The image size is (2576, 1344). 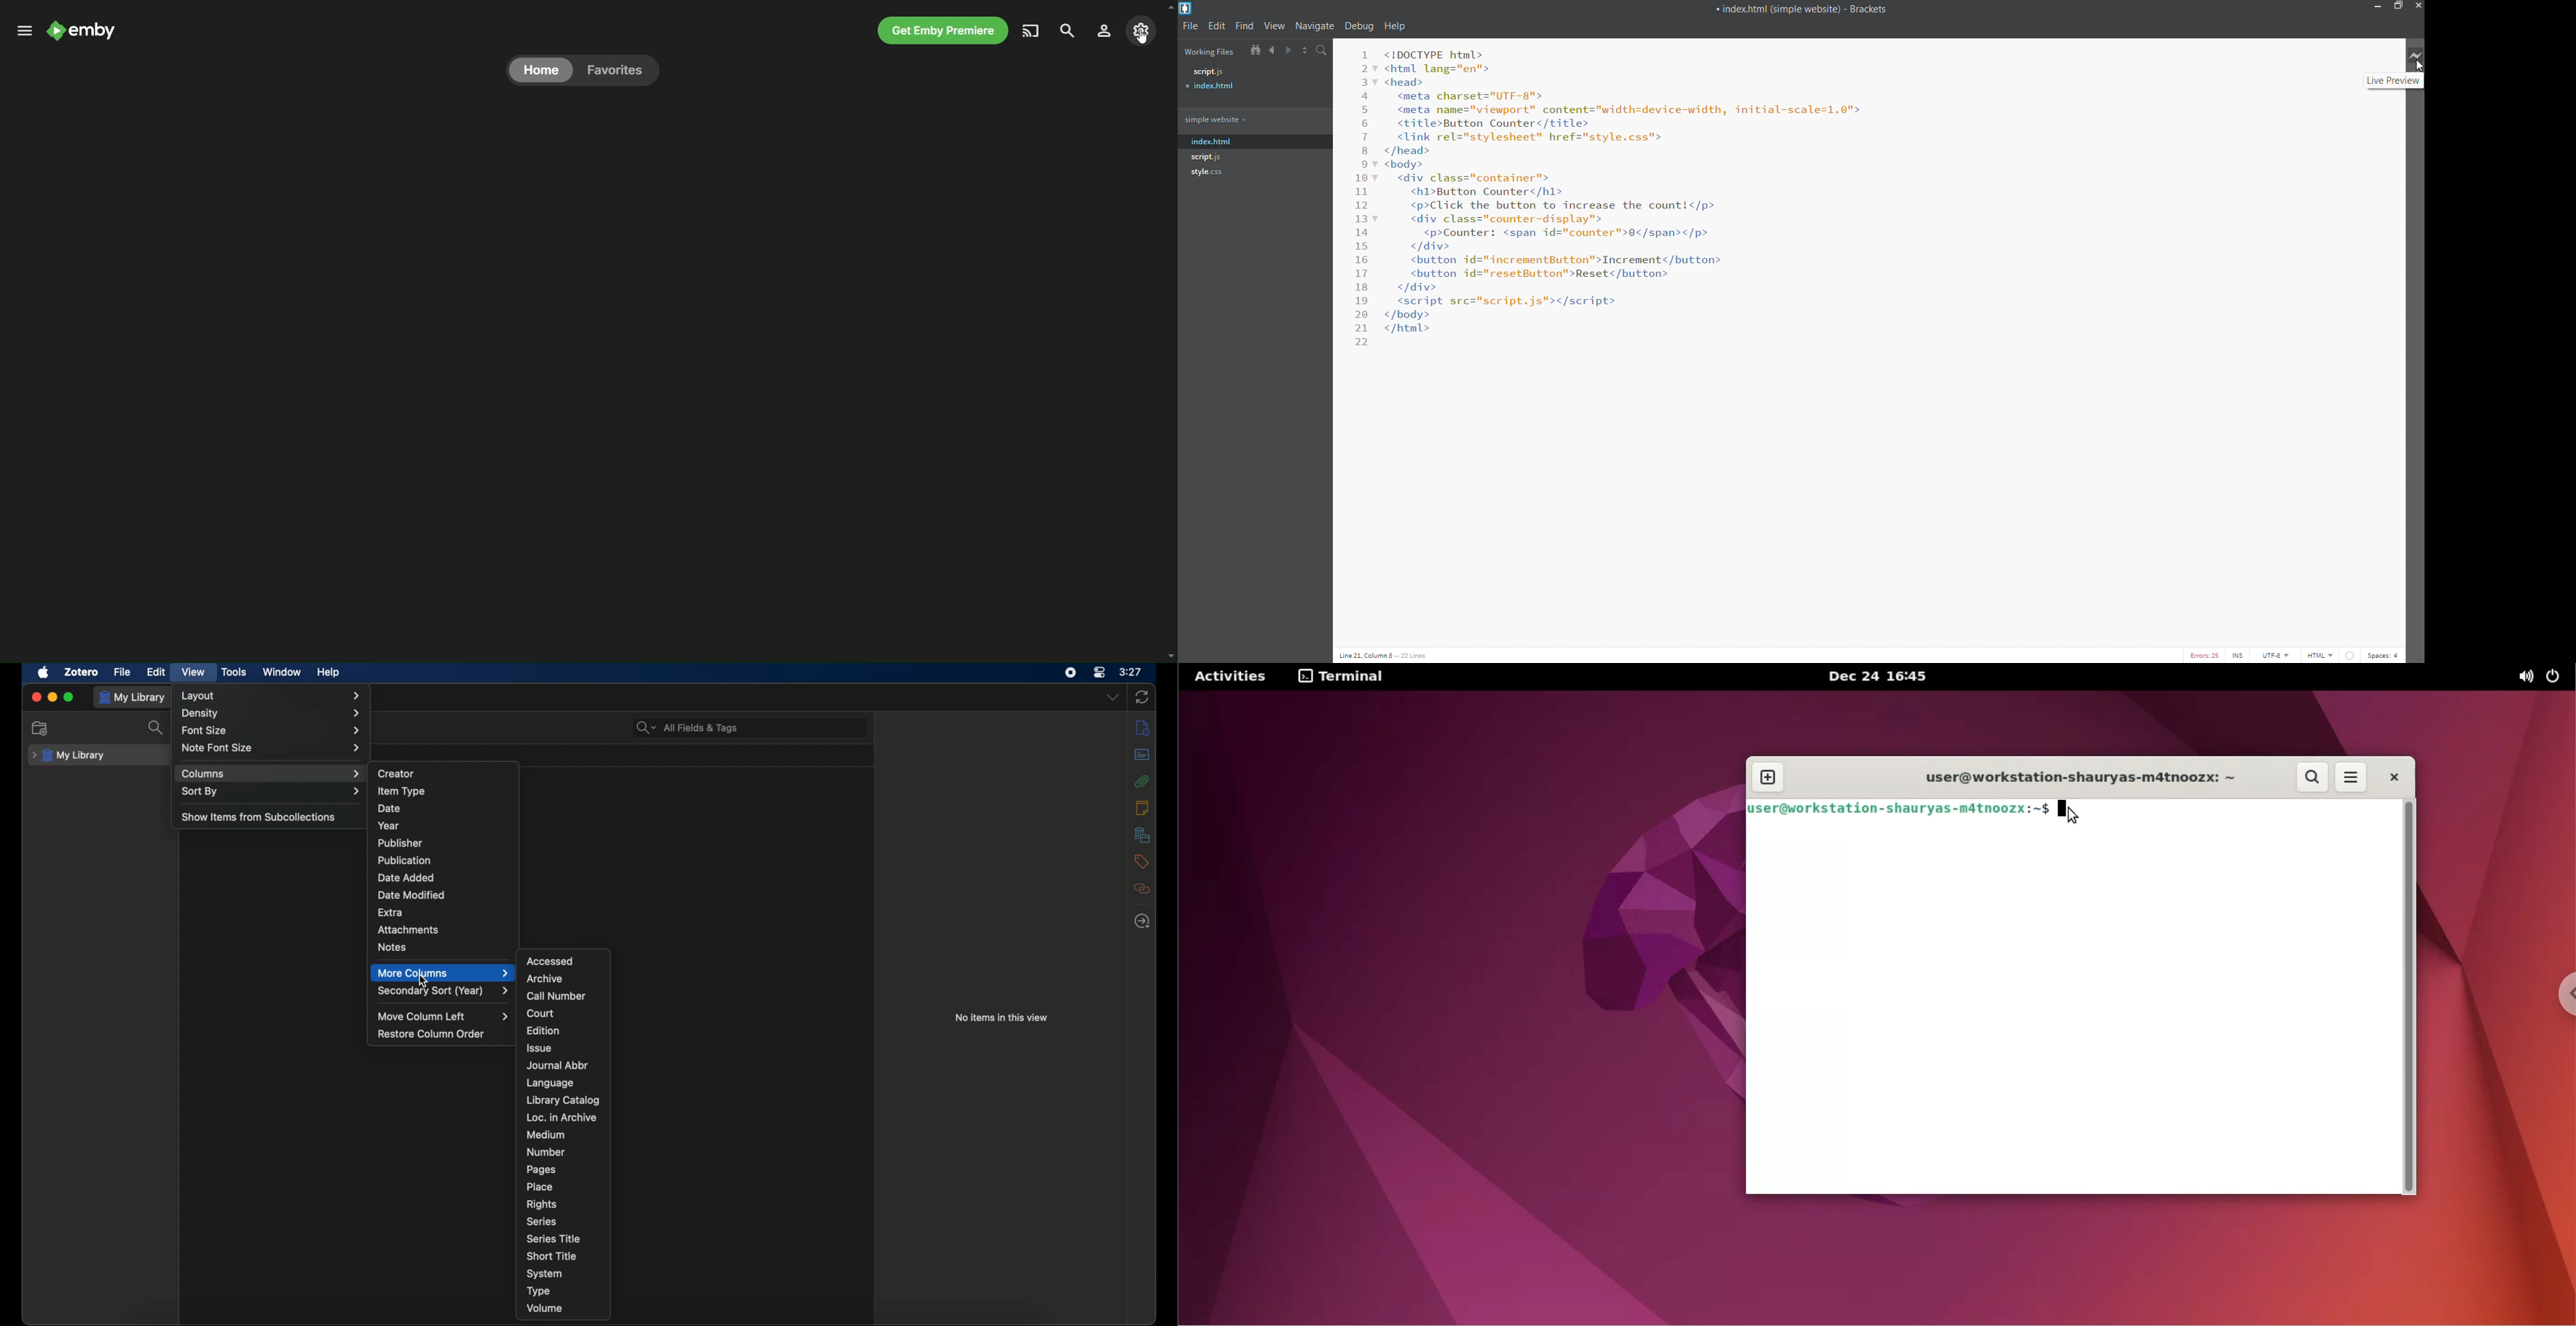 I want to click on move column left, so click(x=444, y=1017).